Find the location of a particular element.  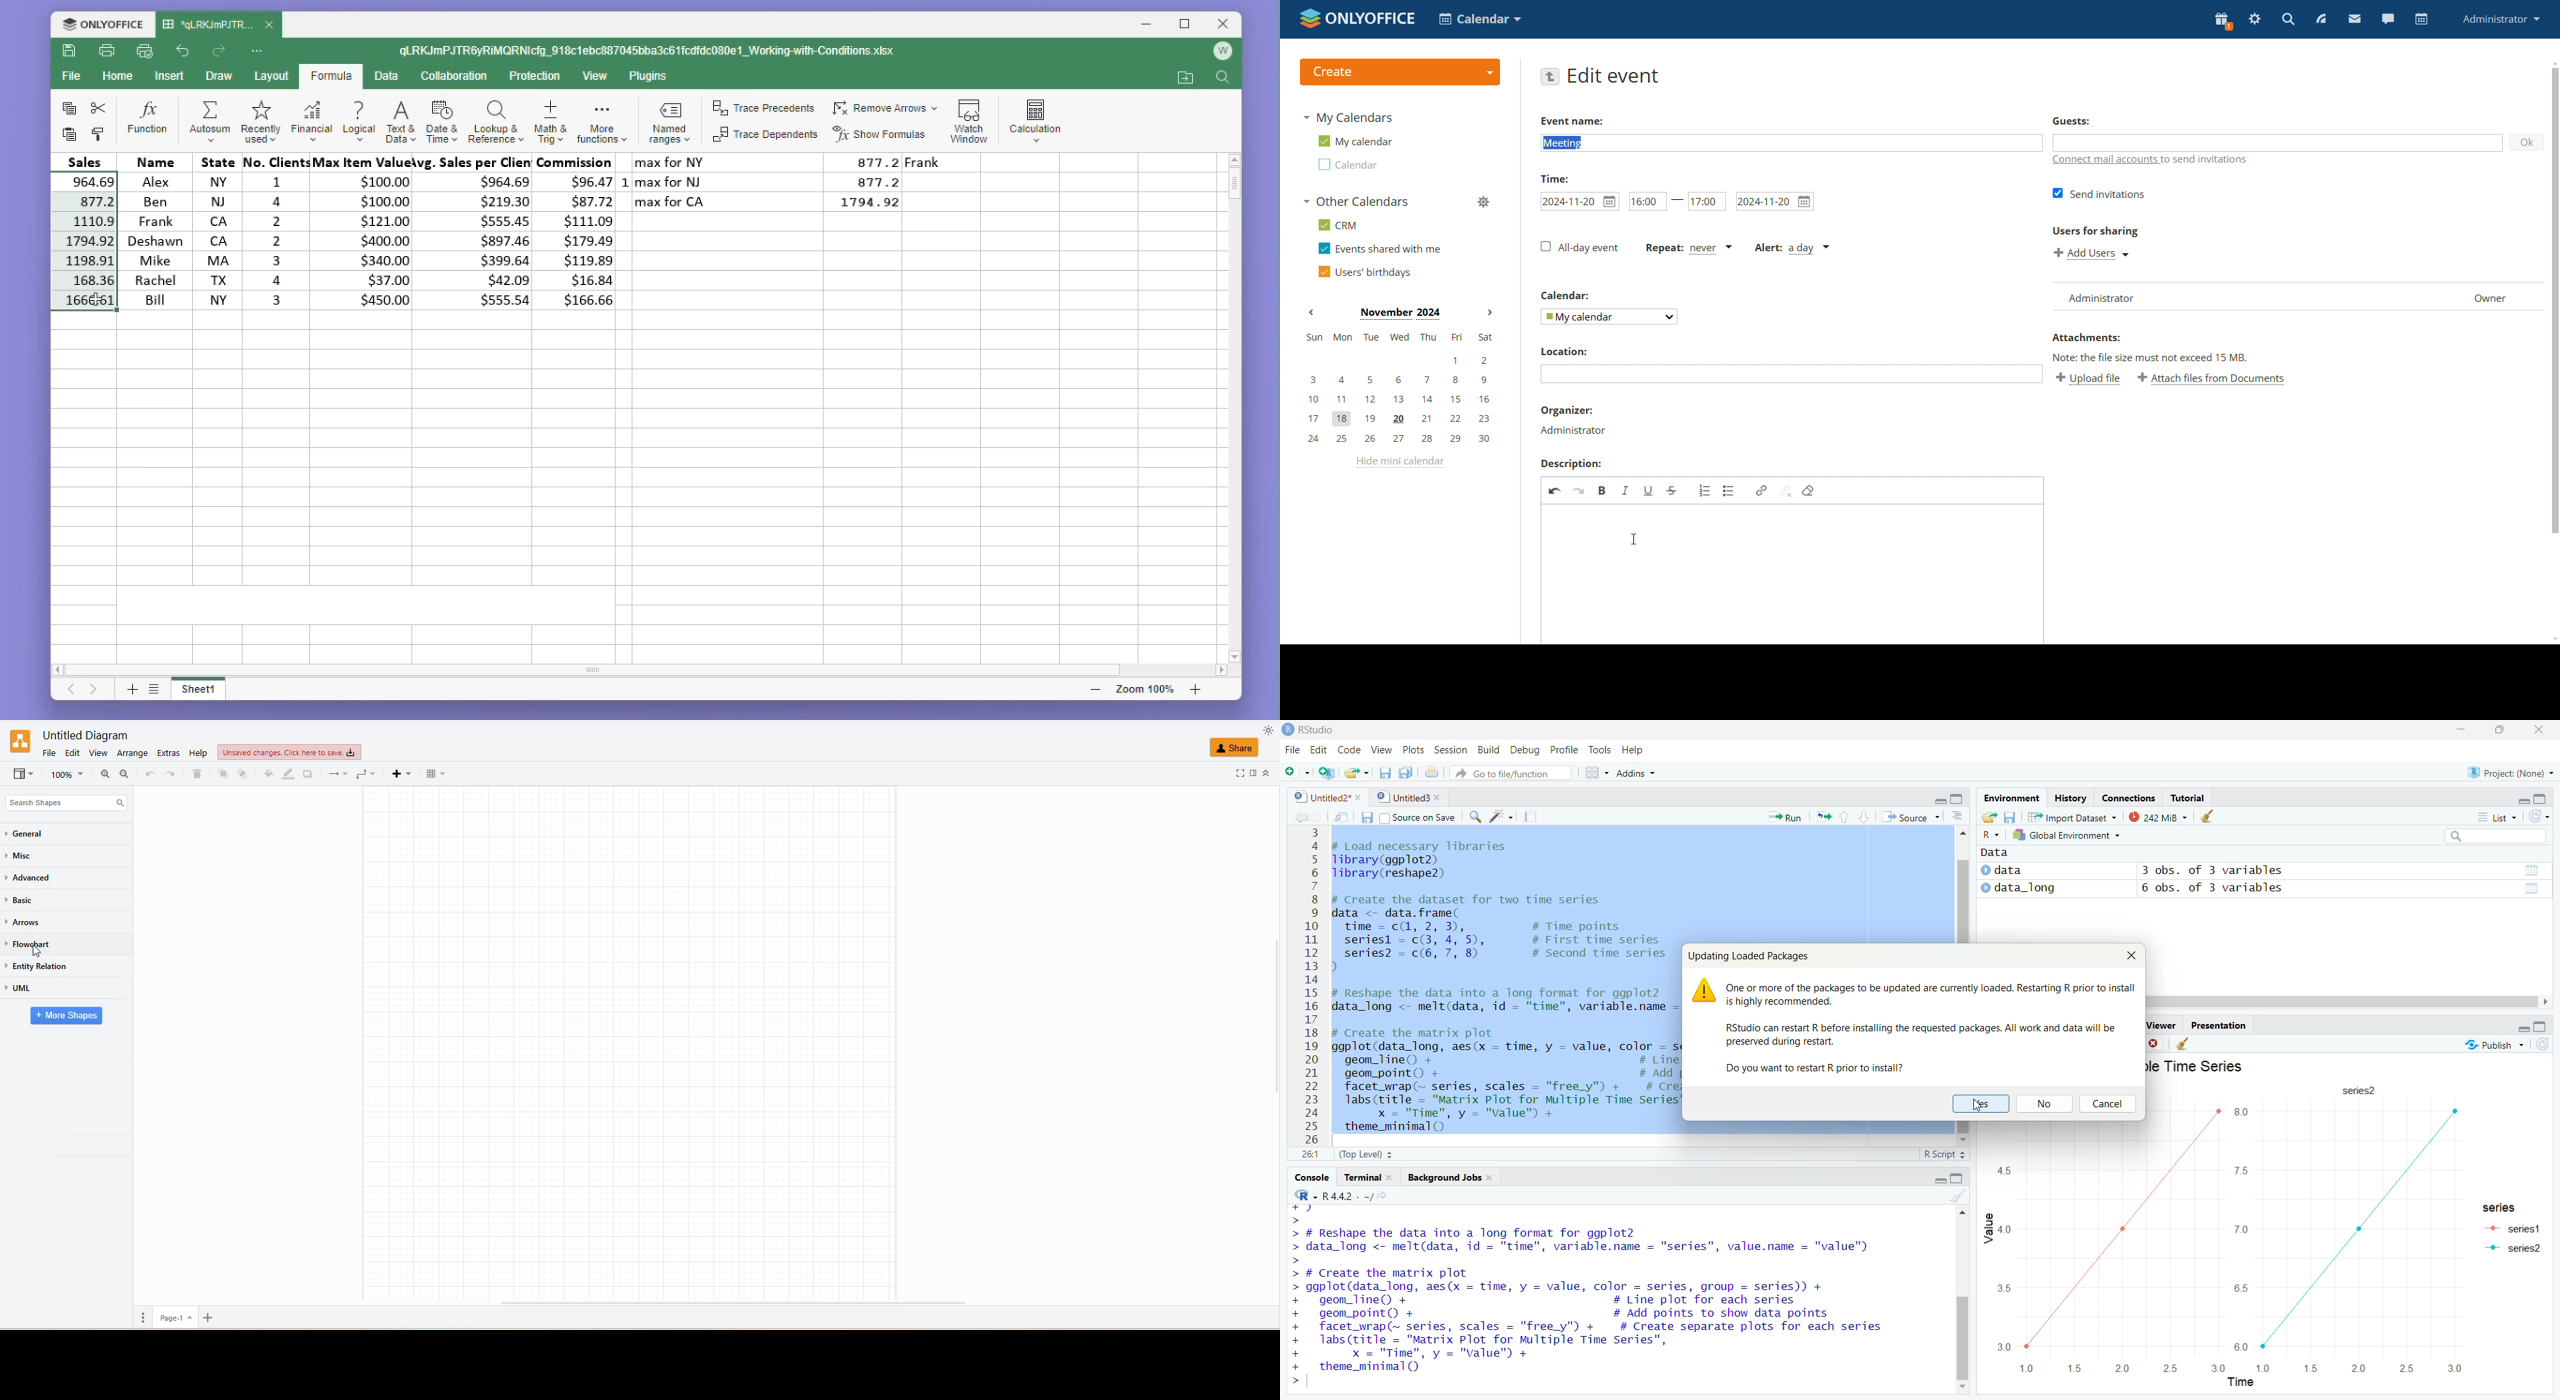

Plots is located at coordinates (1415, 749).